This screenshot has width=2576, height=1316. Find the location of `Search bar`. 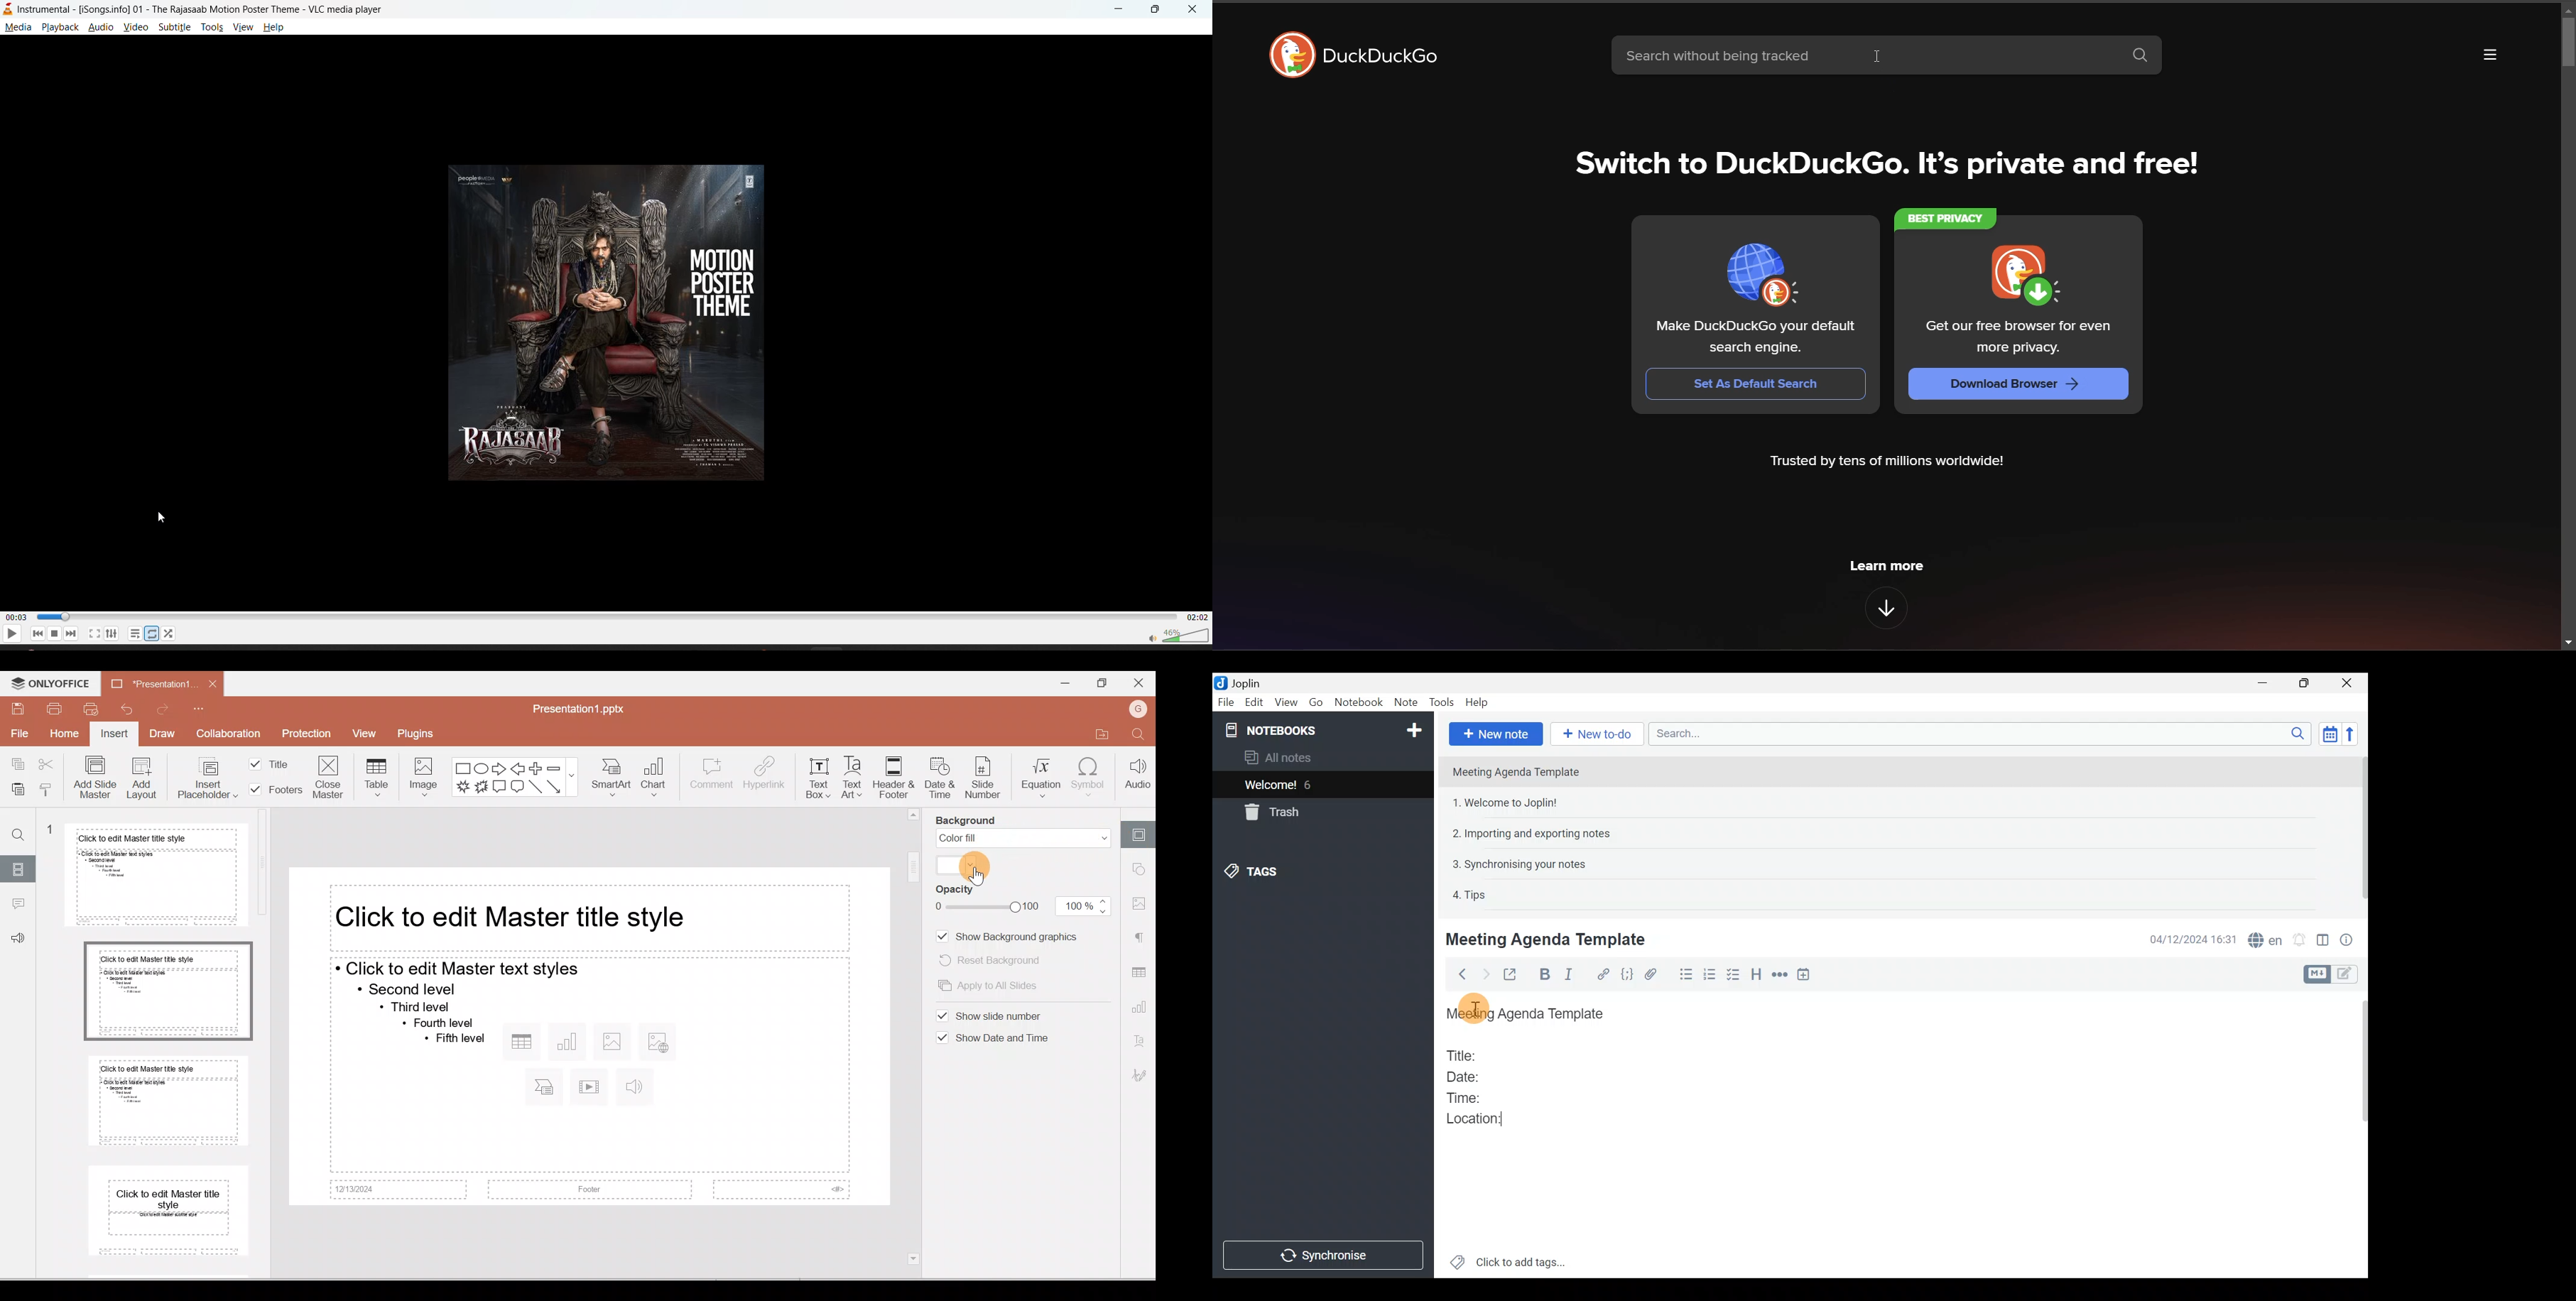

Search bar is located at coordinates (1977, 733).